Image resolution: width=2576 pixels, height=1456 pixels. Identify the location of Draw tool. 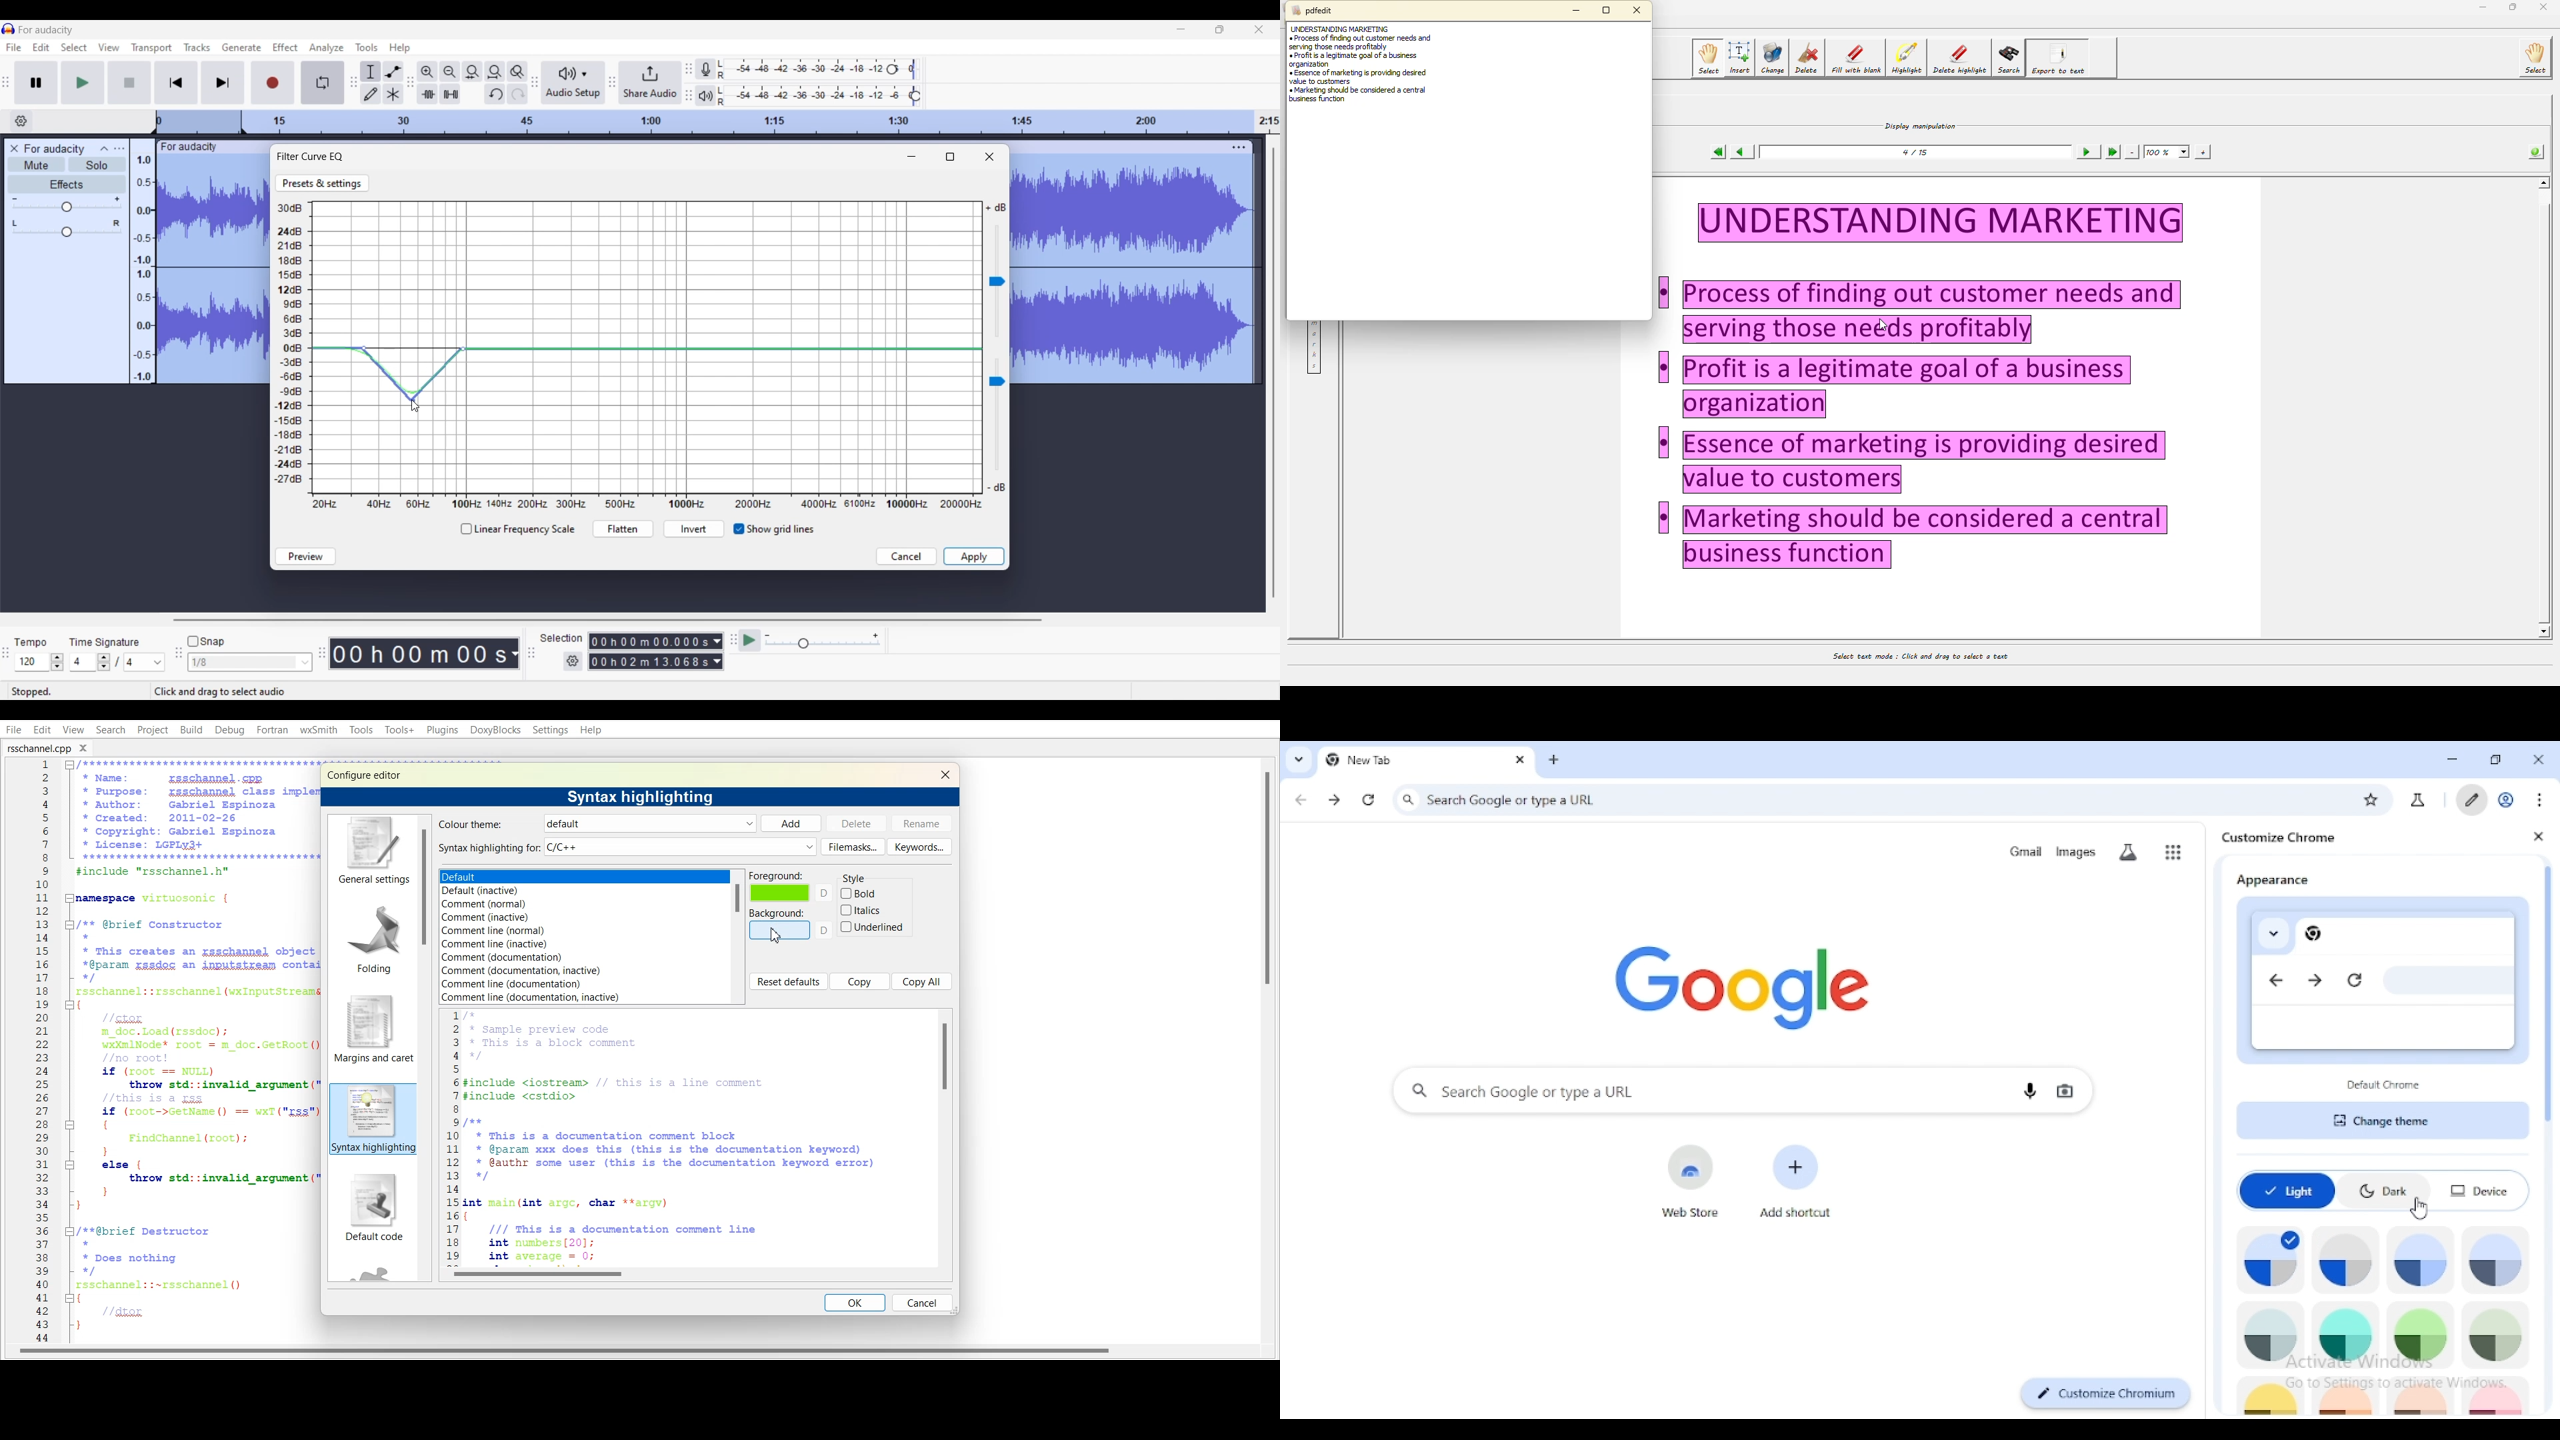
(371, 94).